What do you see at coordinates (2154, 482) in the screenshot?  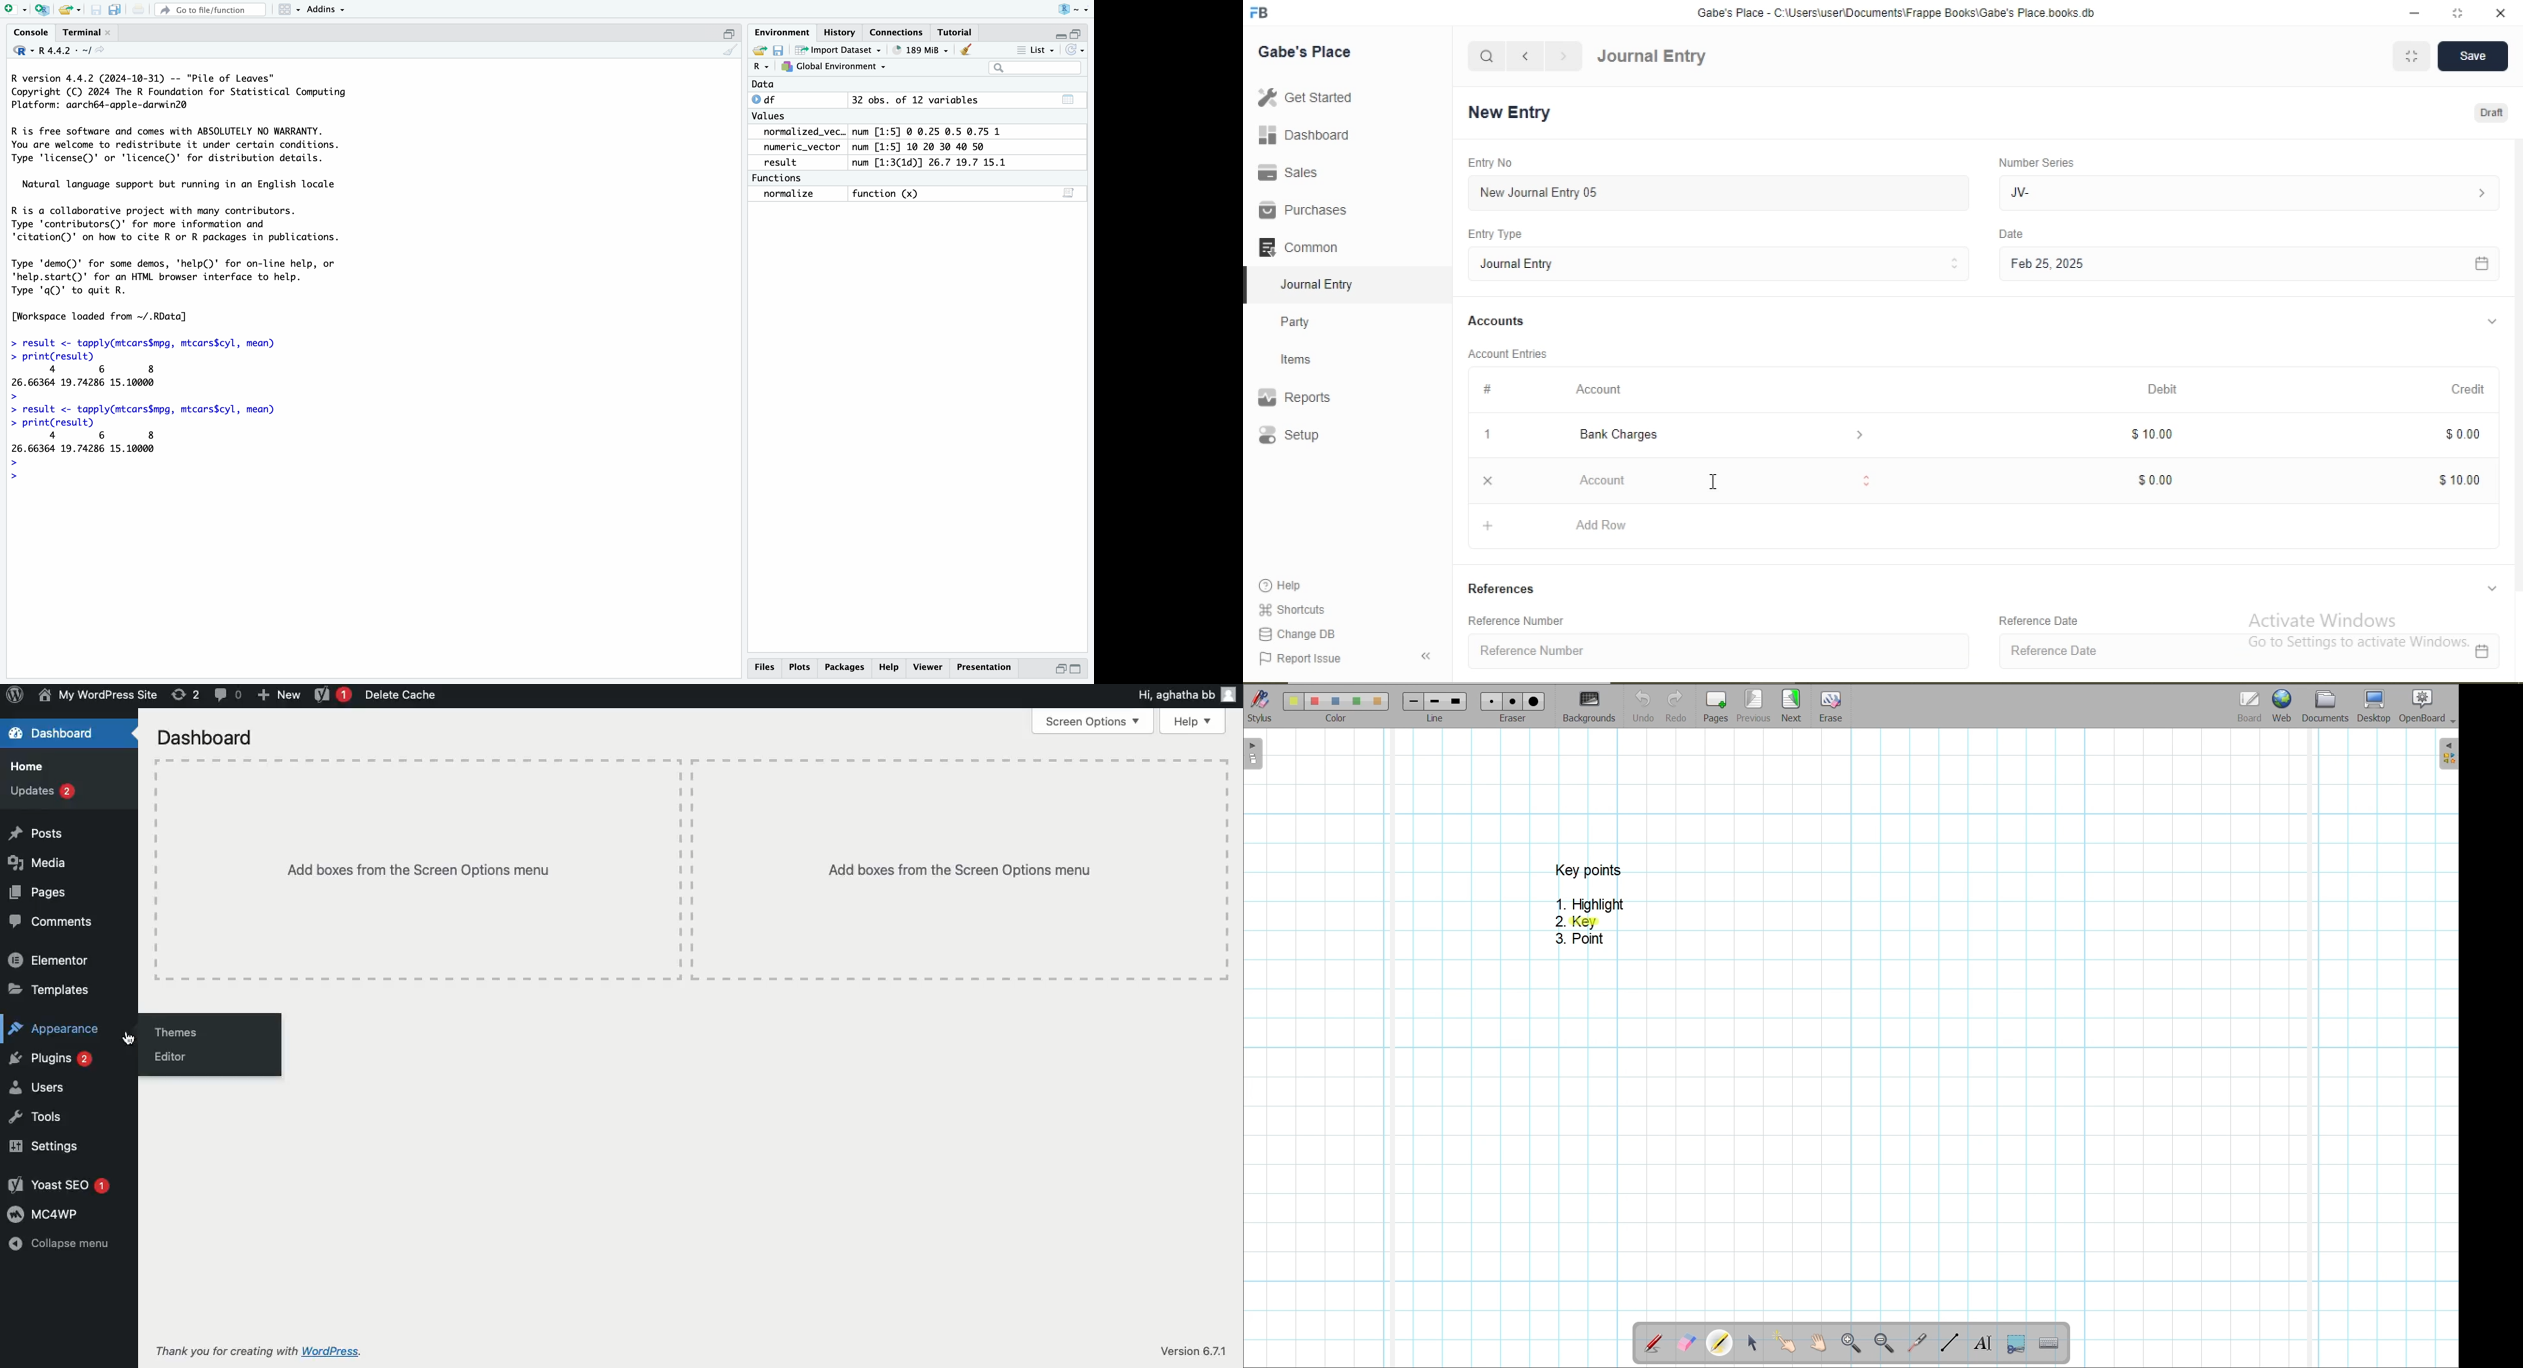 I see `$0.00` at bounding box center [2154, 482].